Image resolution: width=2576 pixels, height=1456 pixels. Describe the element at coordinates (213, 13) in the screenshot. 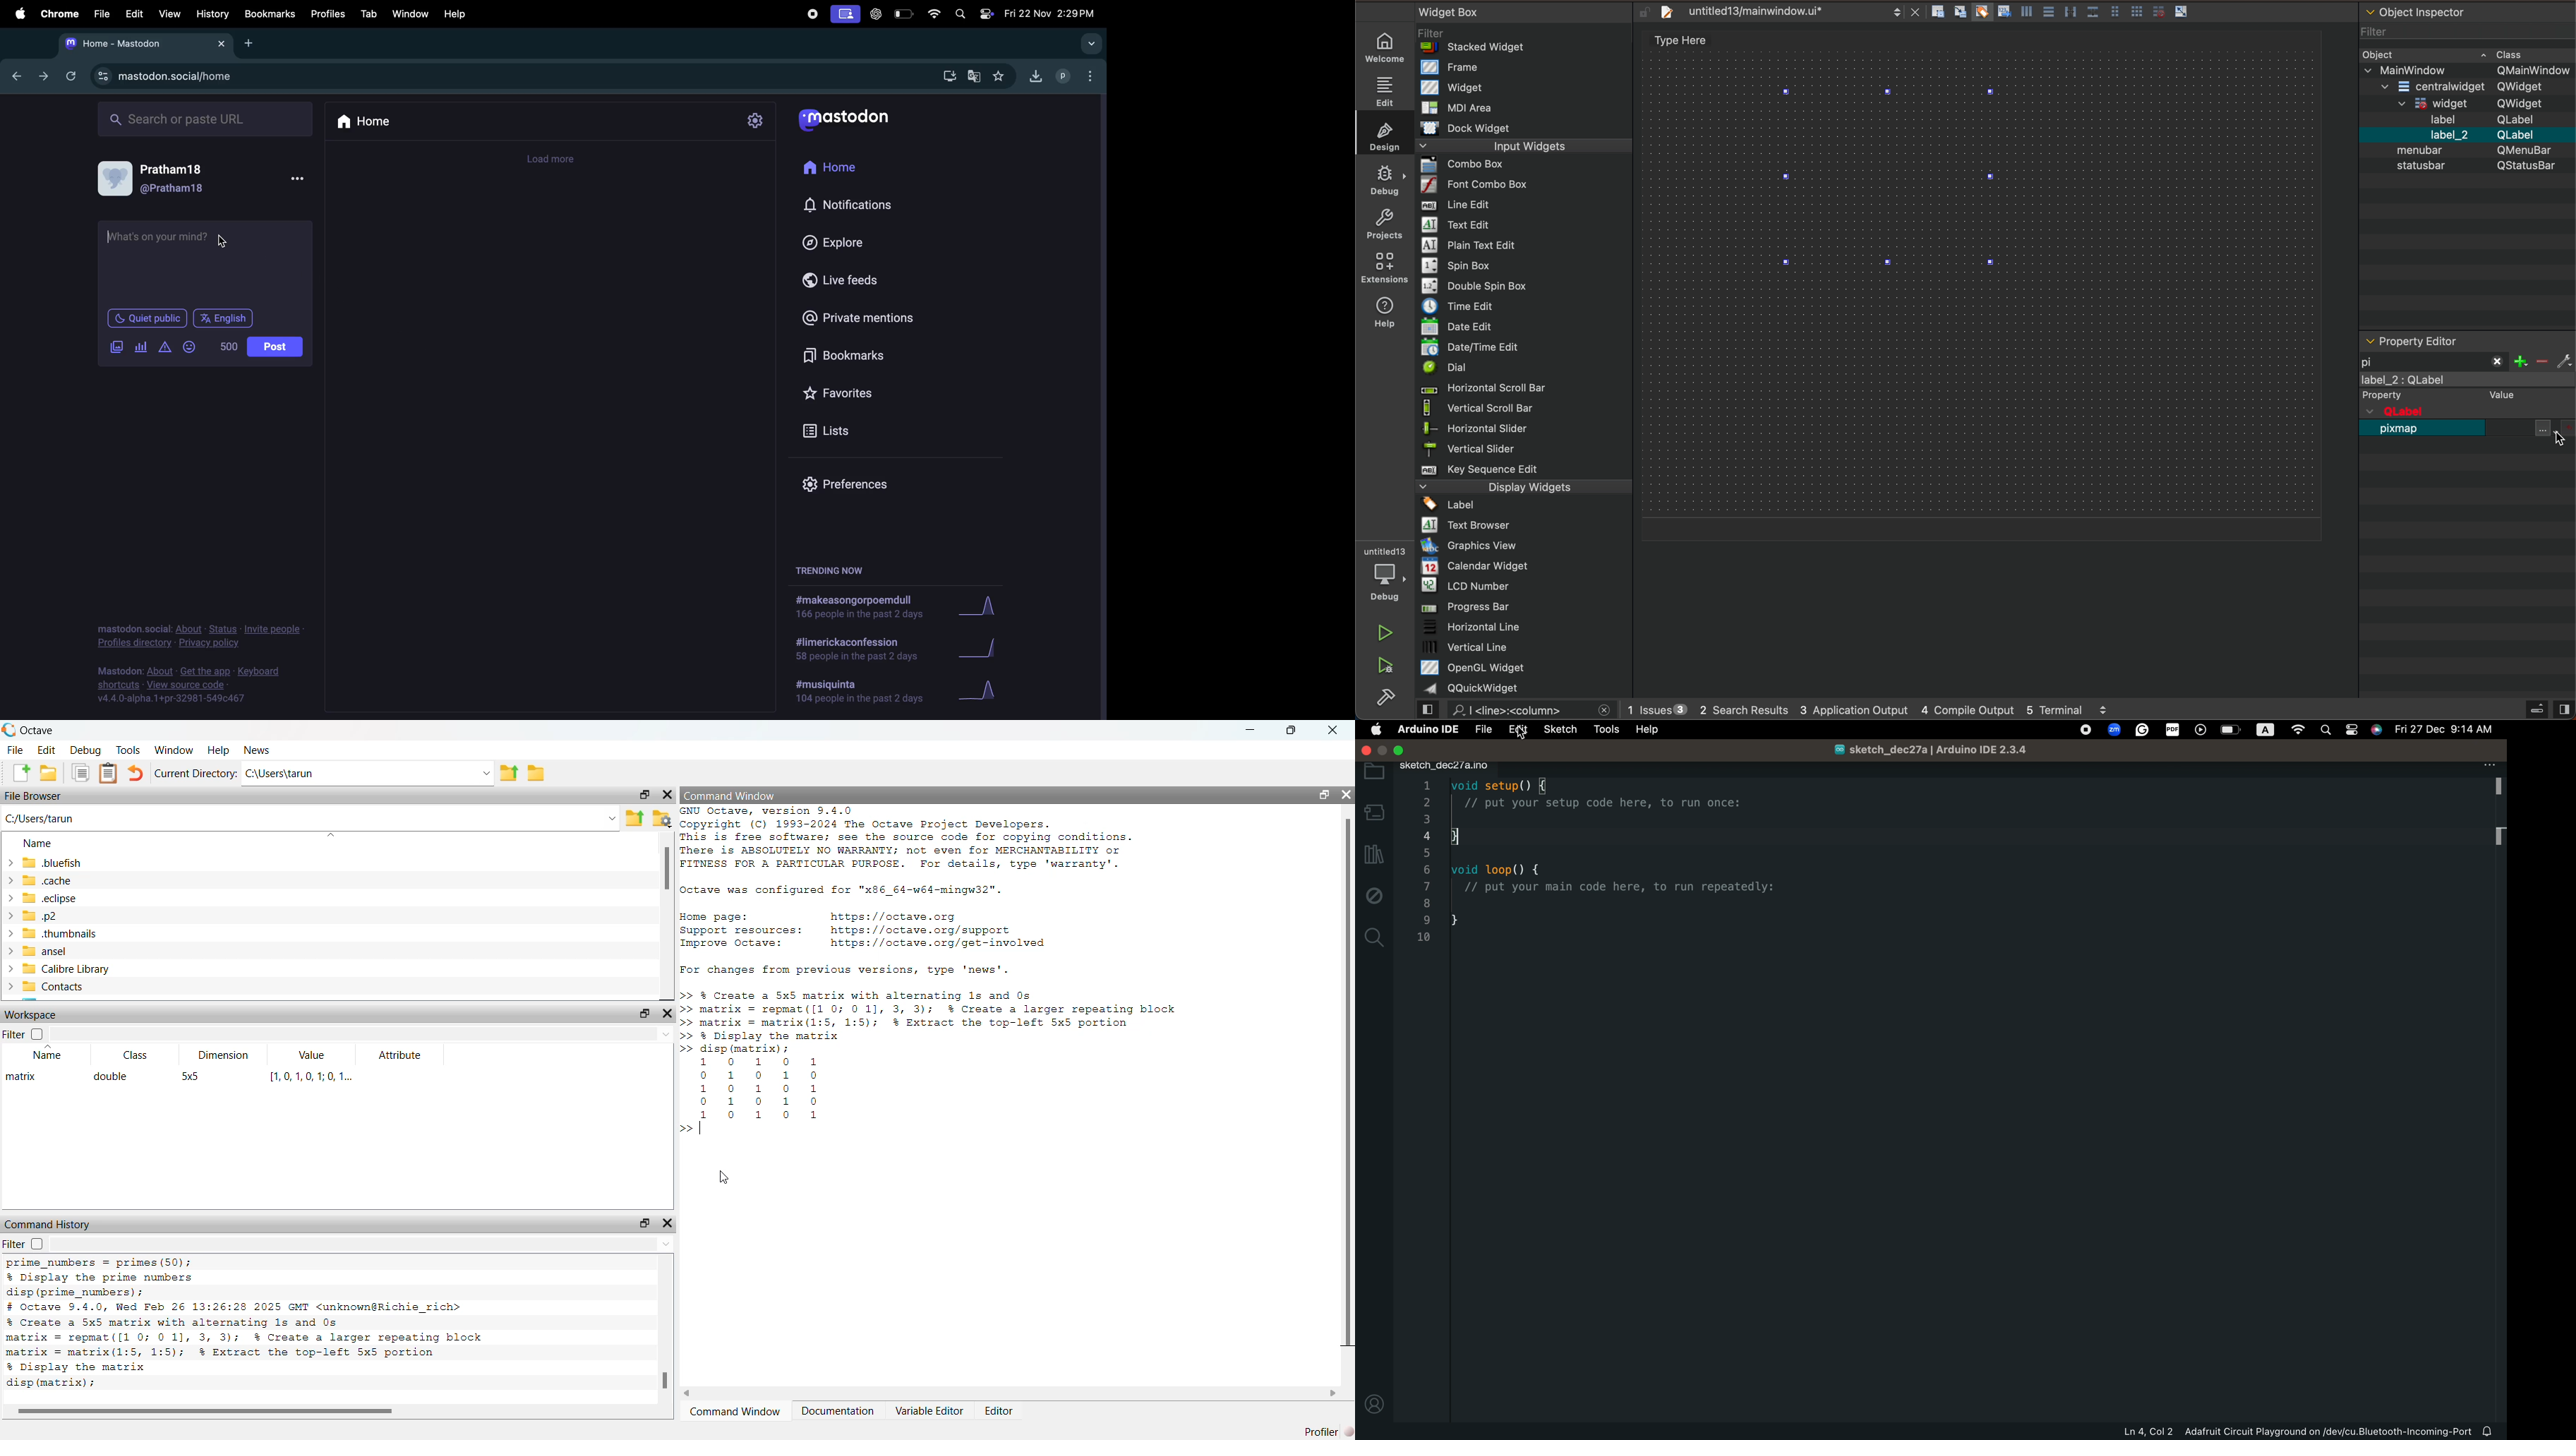

I see `history` at that location.